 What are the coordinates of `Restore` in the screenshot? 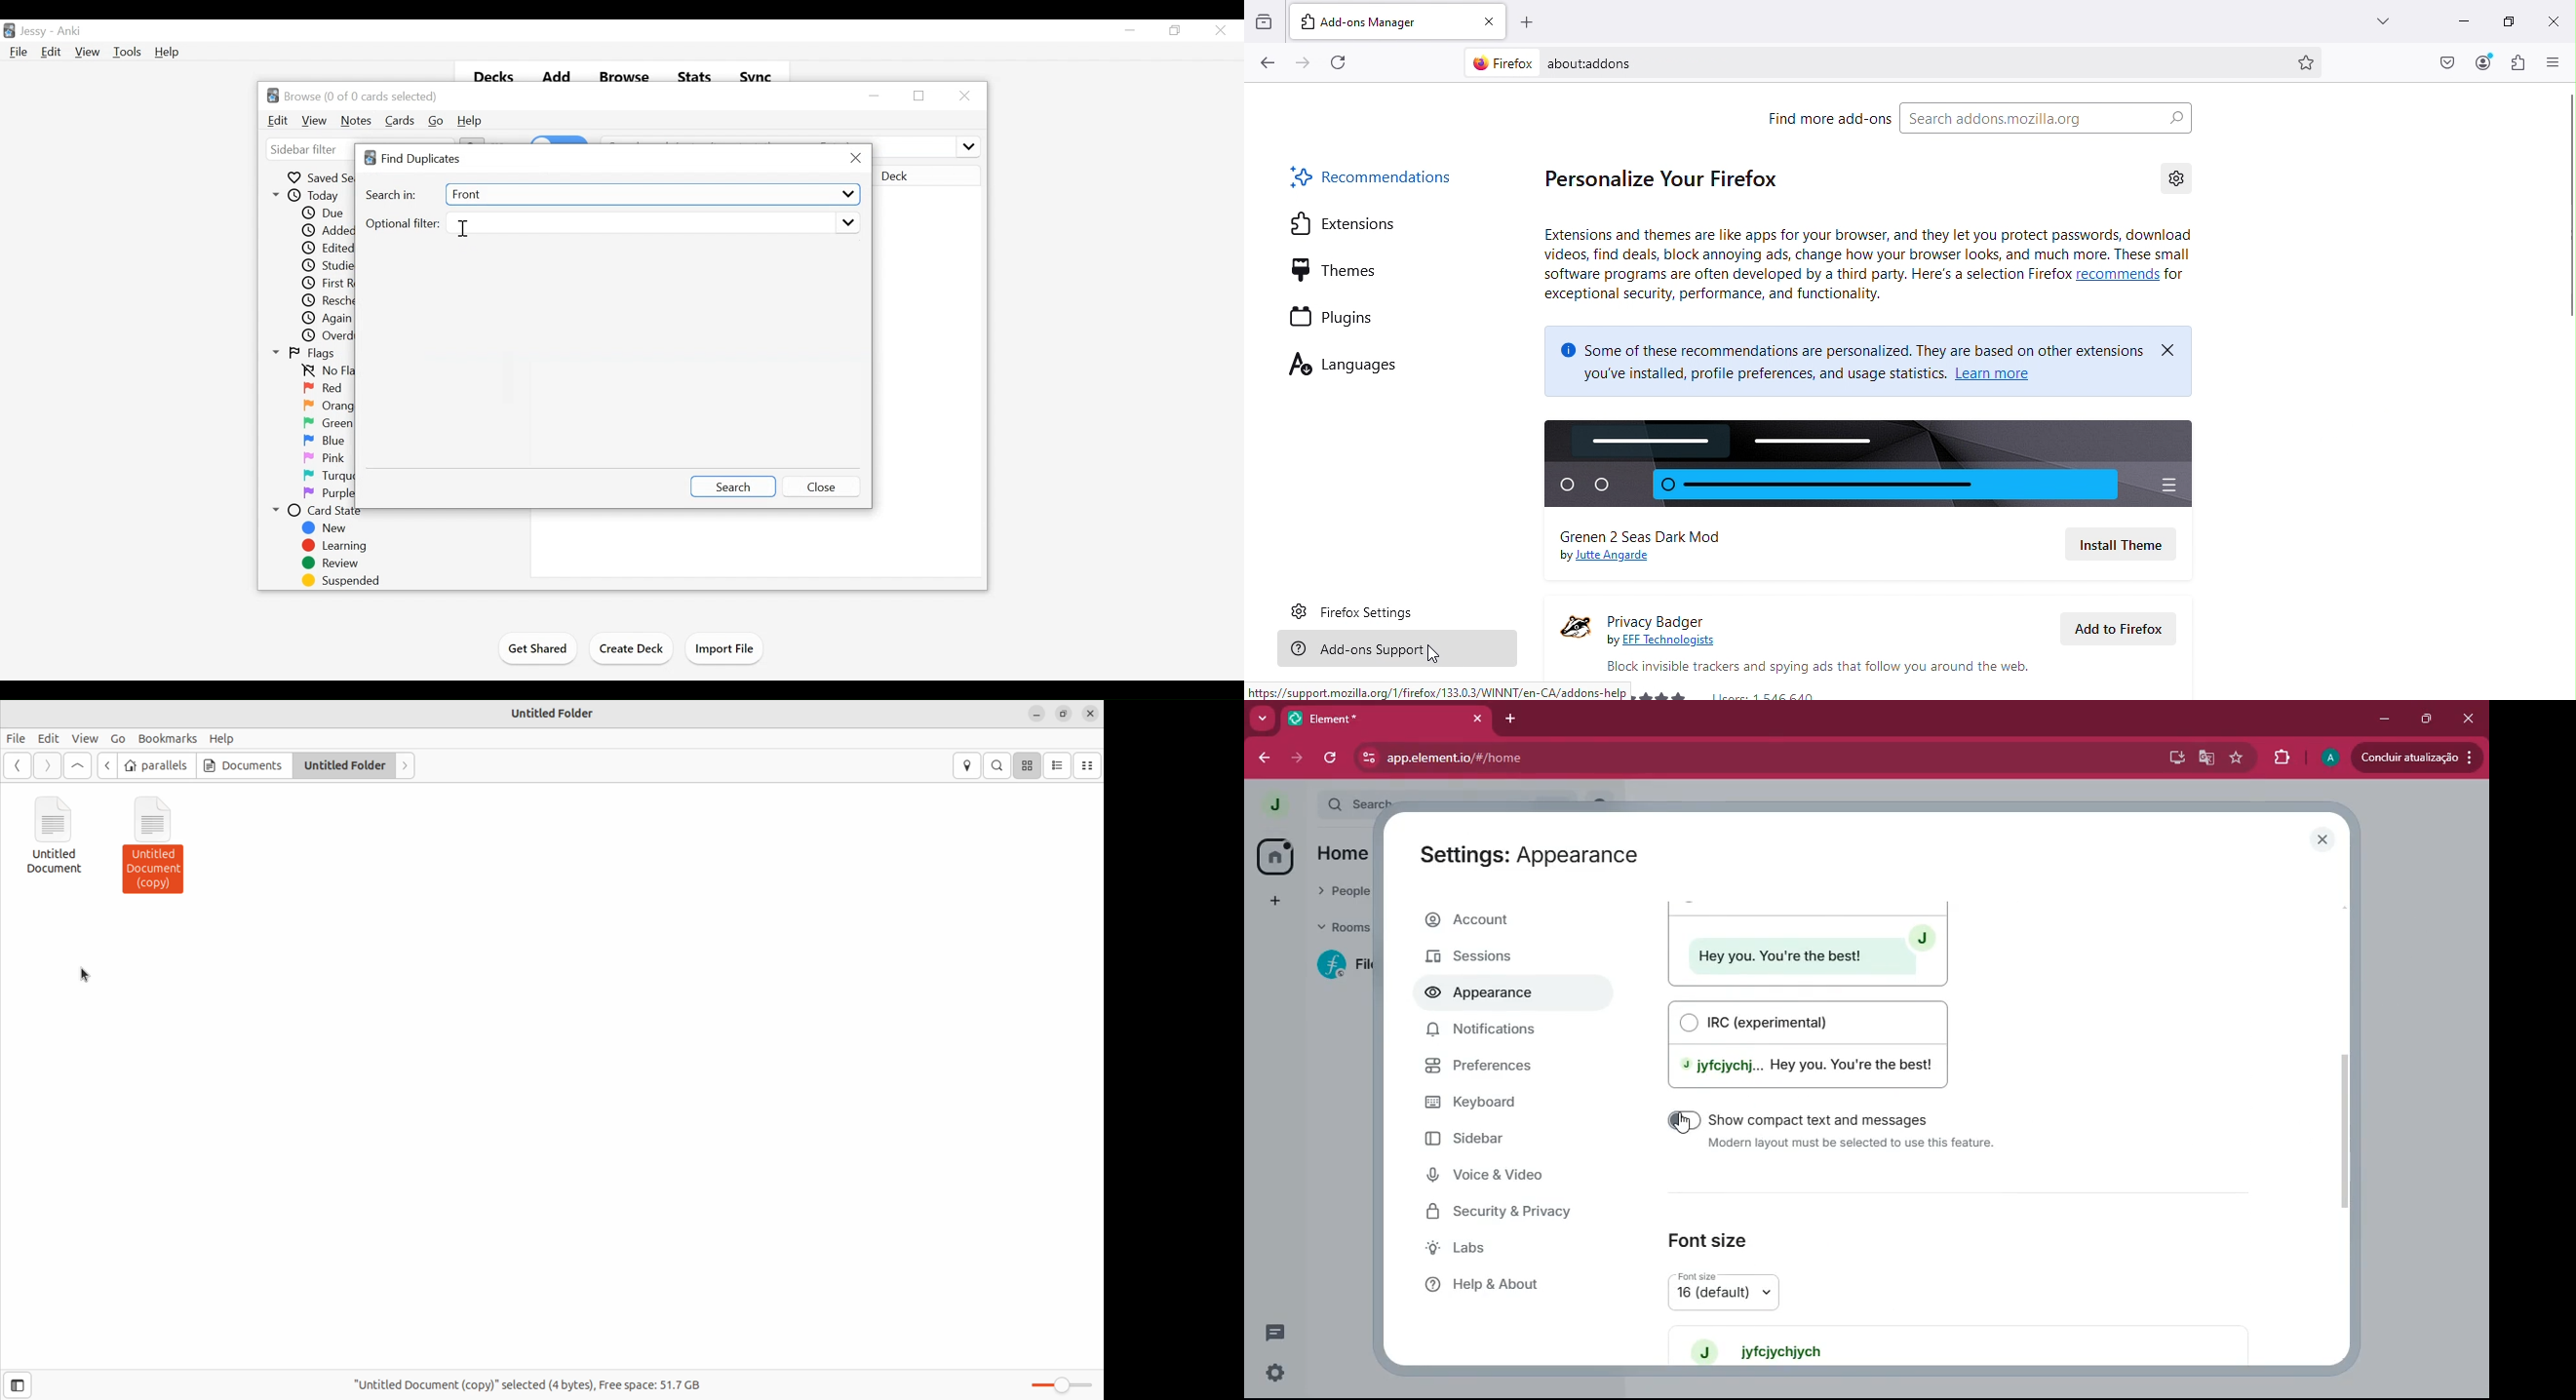 It's located at (920, 96).